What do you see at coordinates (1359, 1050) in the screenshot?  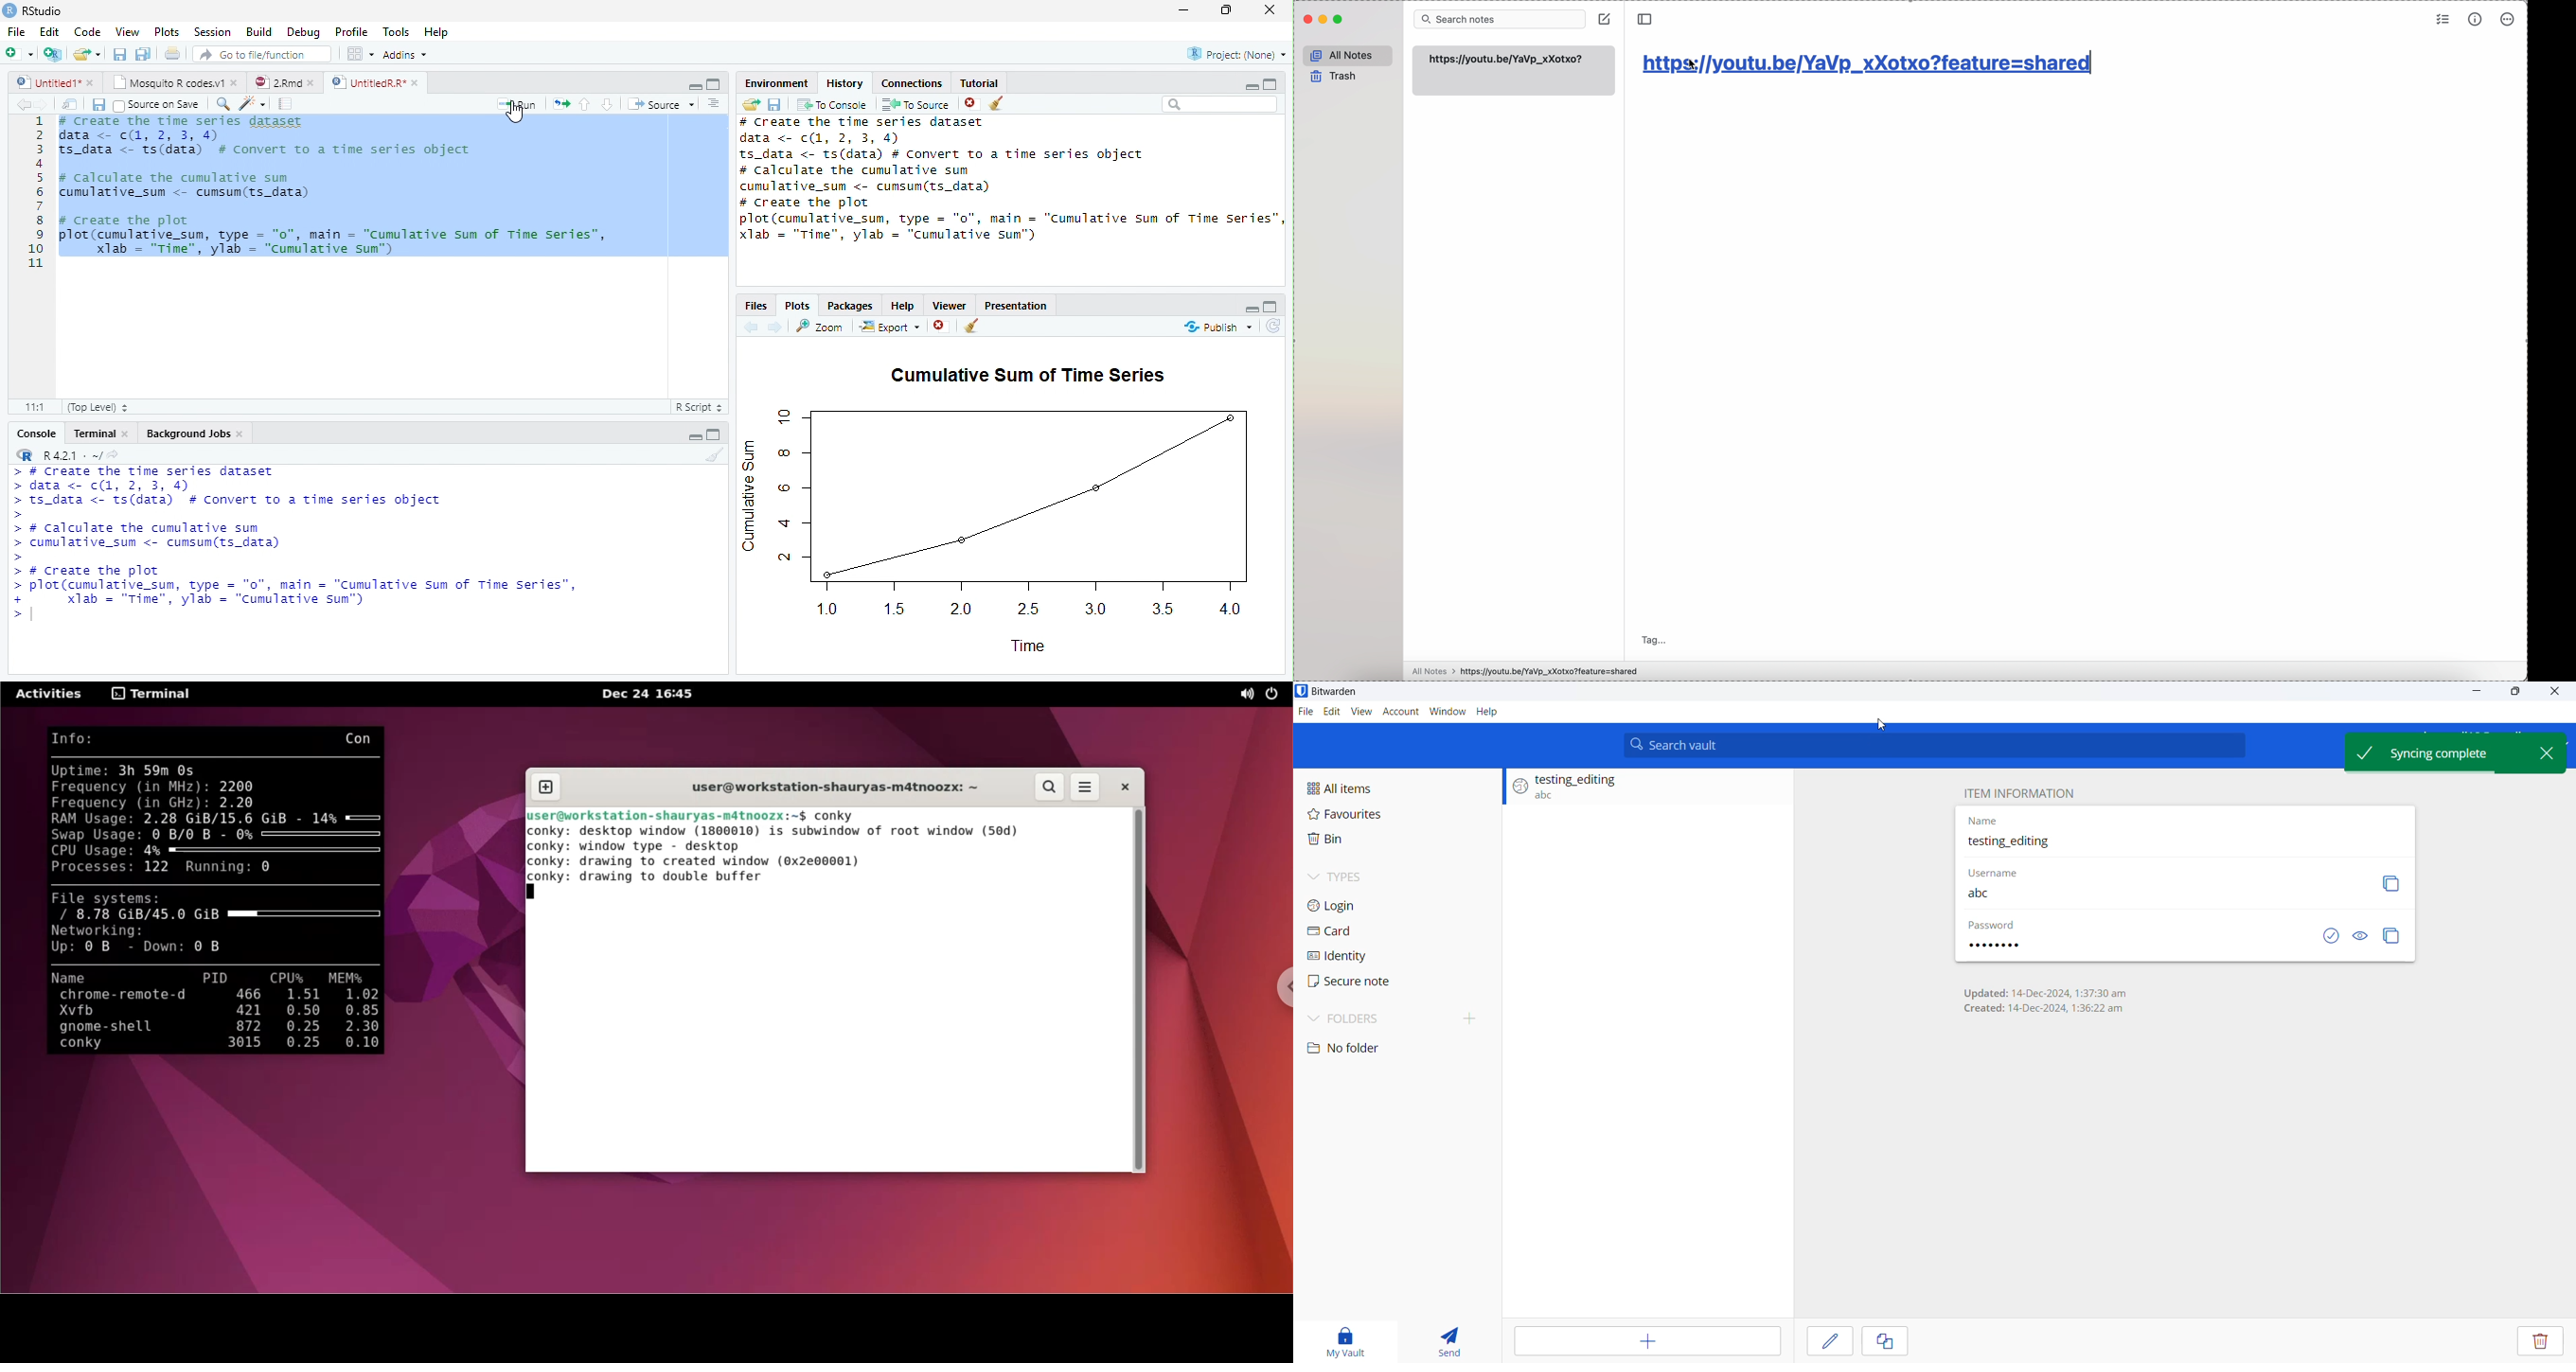 I see `No folder` at bounding box center [1359, 1050].